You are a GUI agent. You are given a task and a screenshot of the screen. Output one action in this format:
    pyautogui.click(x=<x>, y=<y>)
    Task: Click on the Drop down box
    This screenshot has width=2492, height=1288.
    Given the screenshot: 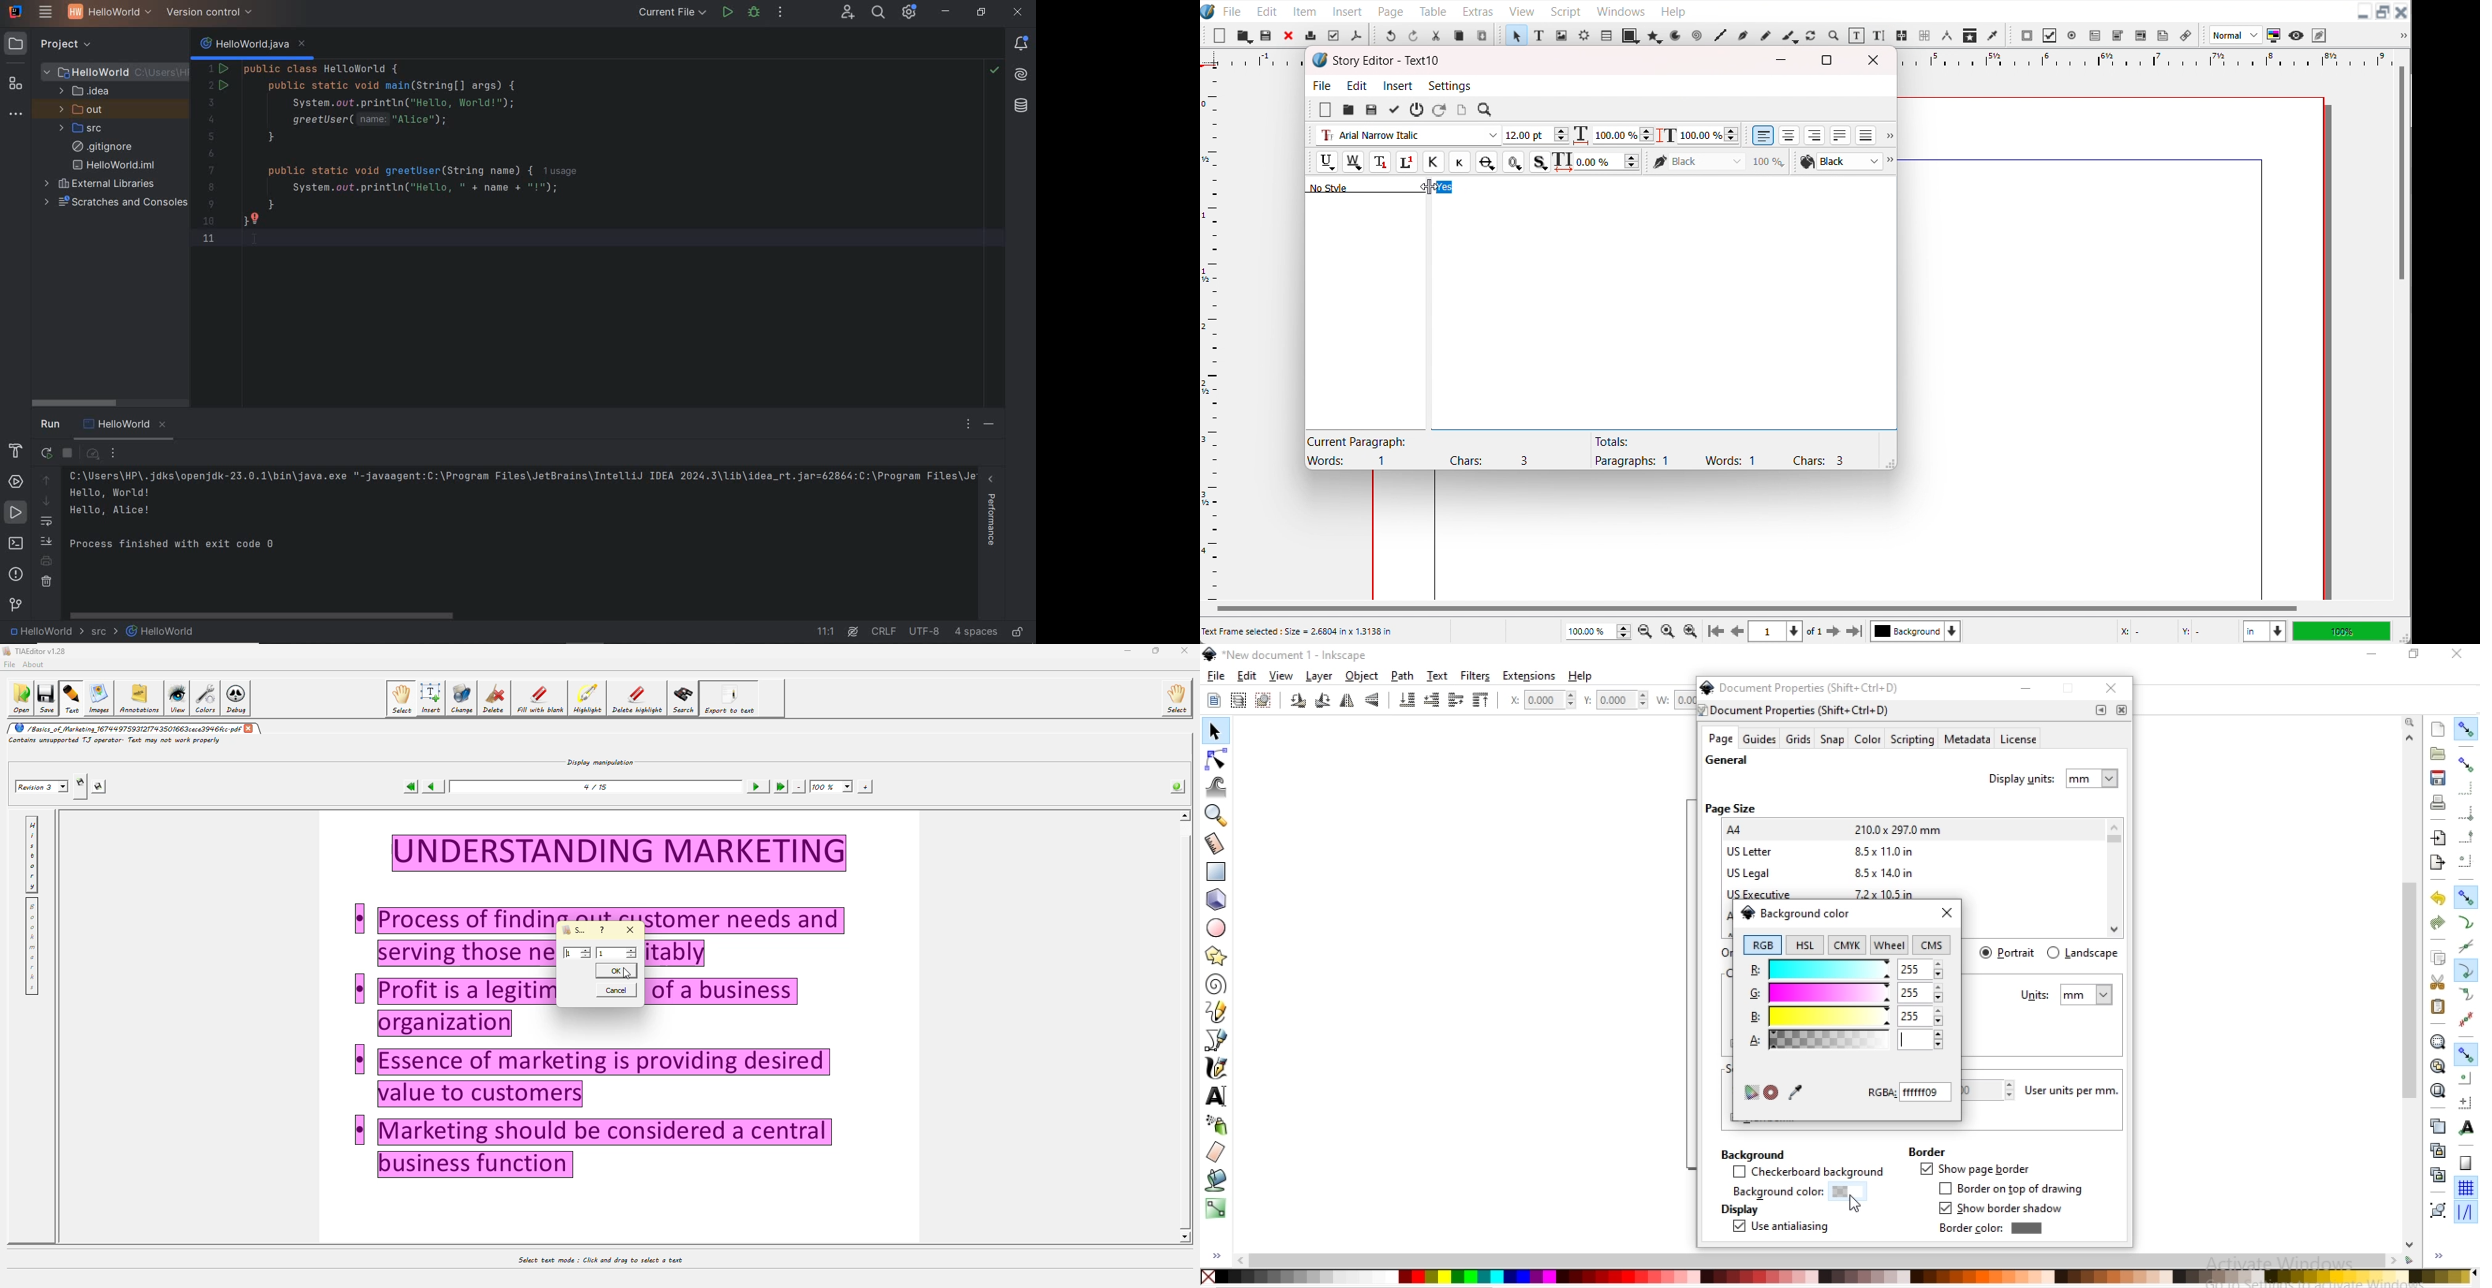 What is the action you would take?
    pyautogui.click(x=1888, y=137)
    